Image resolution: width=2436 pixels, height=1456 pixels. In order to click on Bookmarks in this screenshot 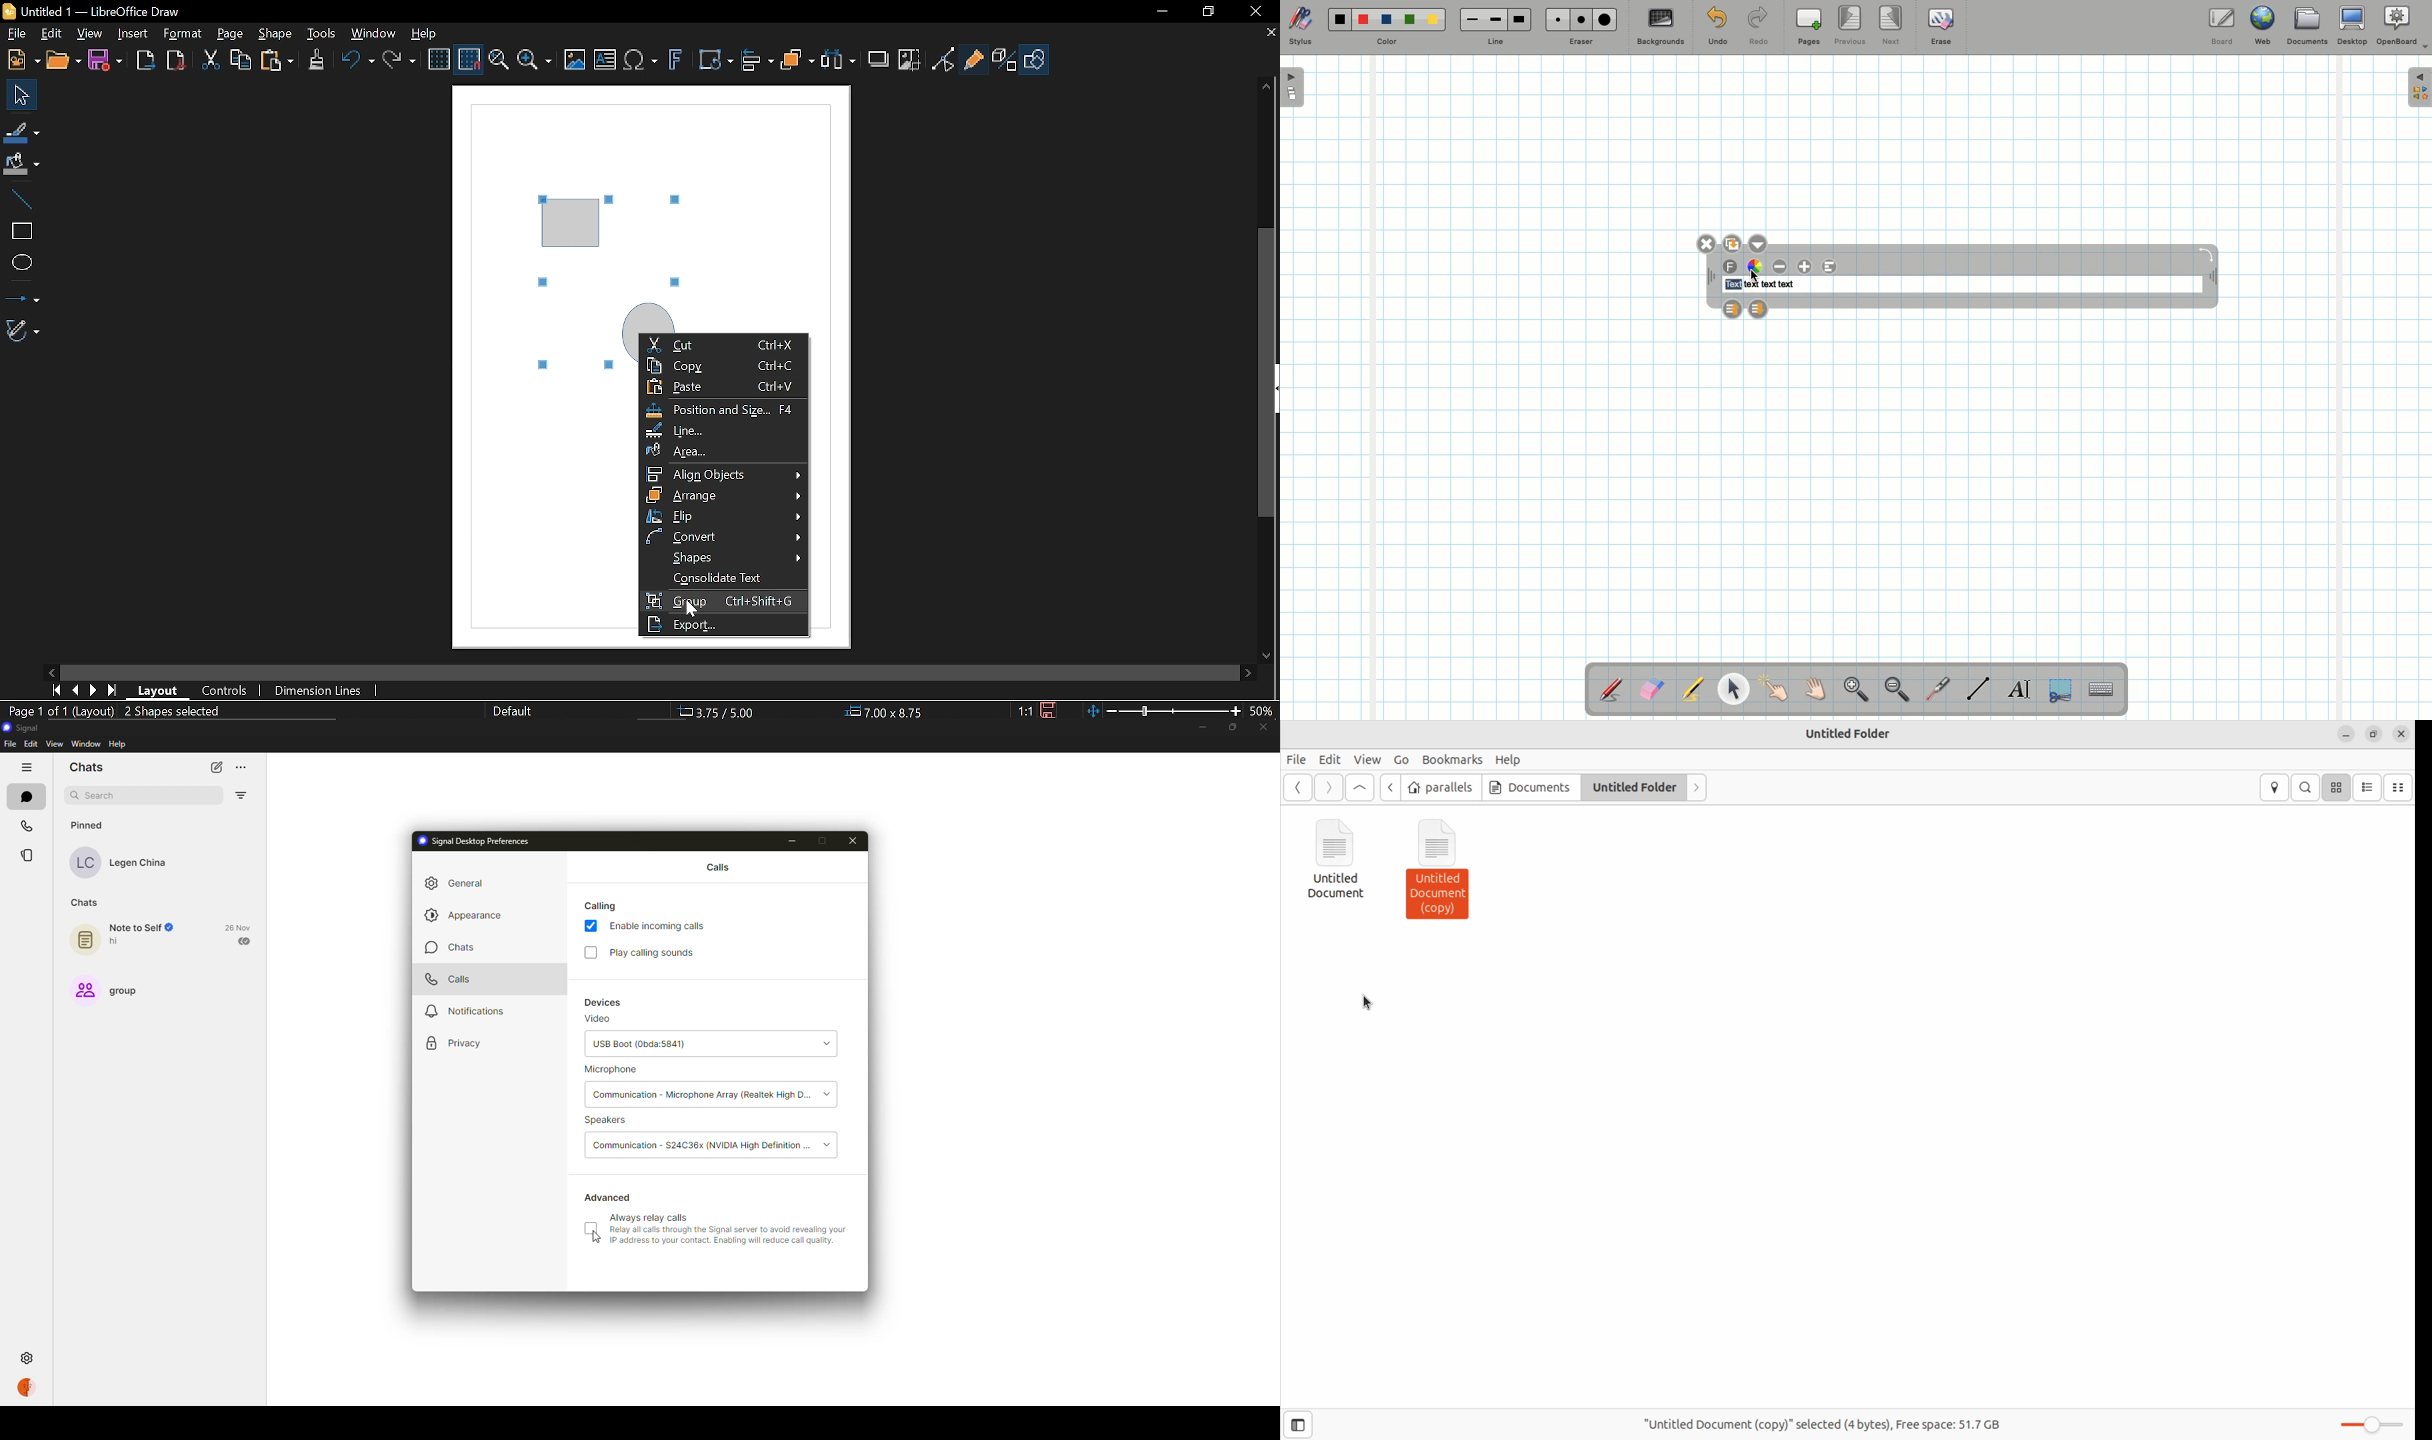, I will do `click(1452, 759)`.